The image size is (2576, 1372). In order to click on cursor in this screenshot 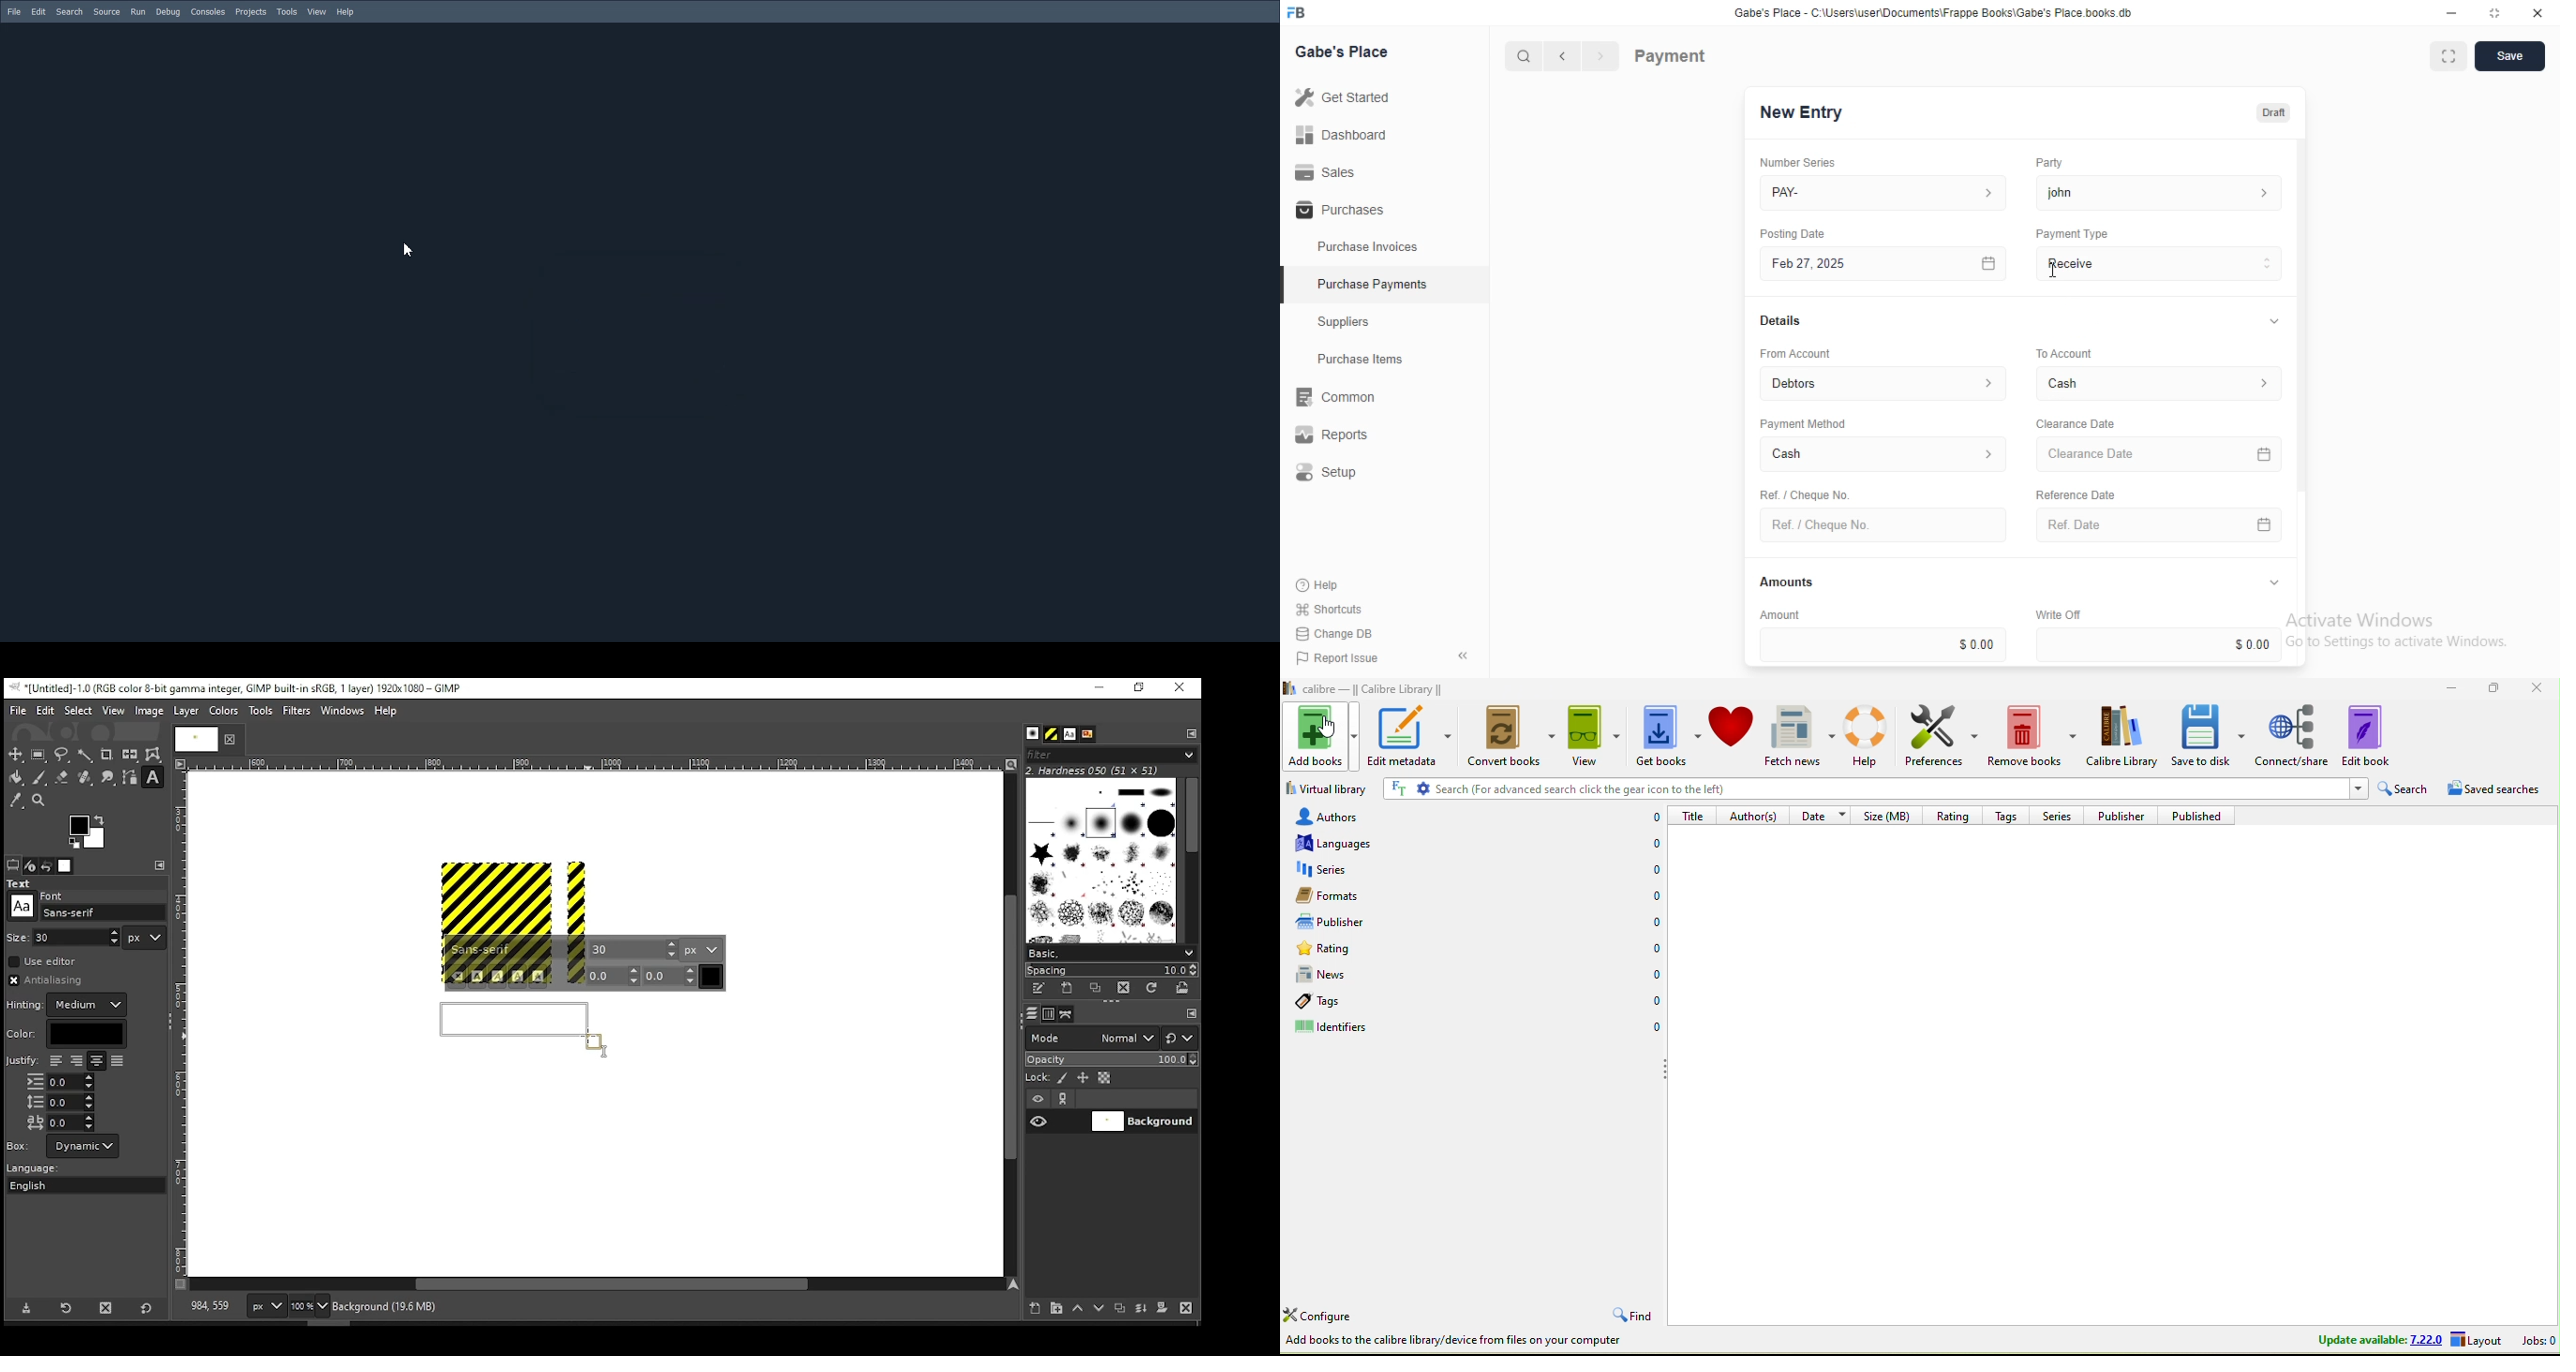, I will do `click(2053, 273)`.